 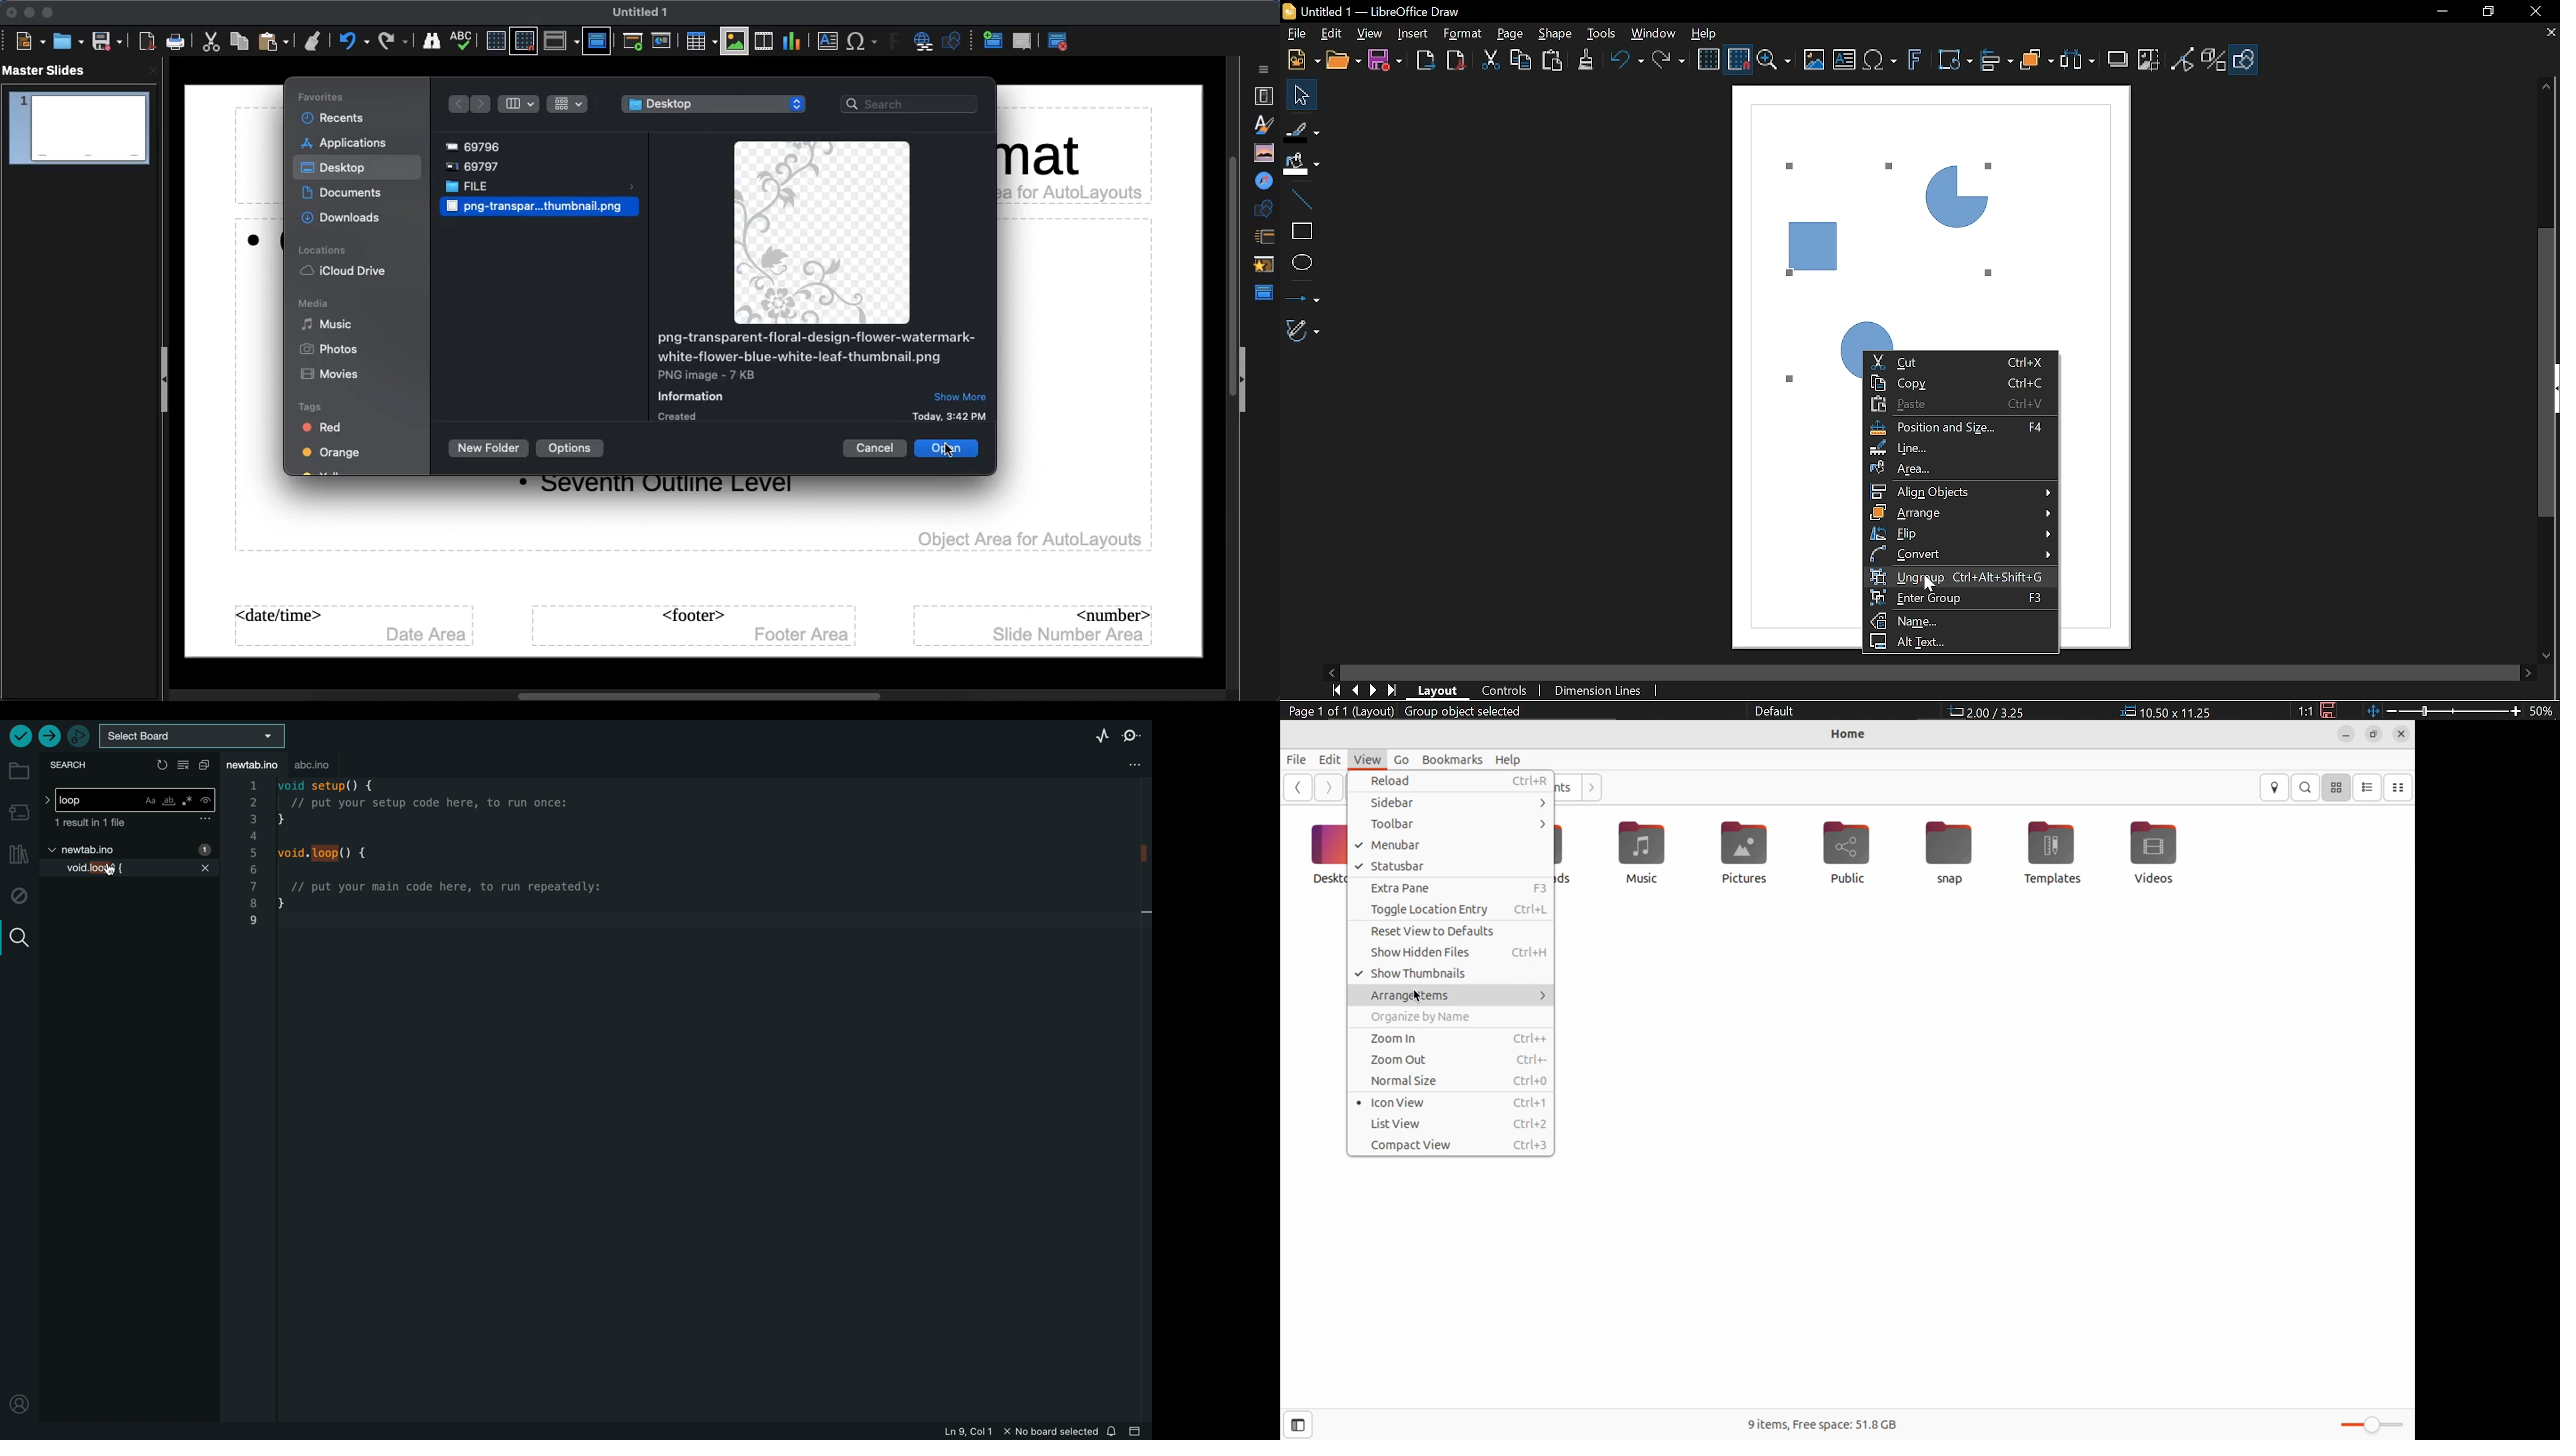 I want to click on Minimize, so click(x=27, y=12).